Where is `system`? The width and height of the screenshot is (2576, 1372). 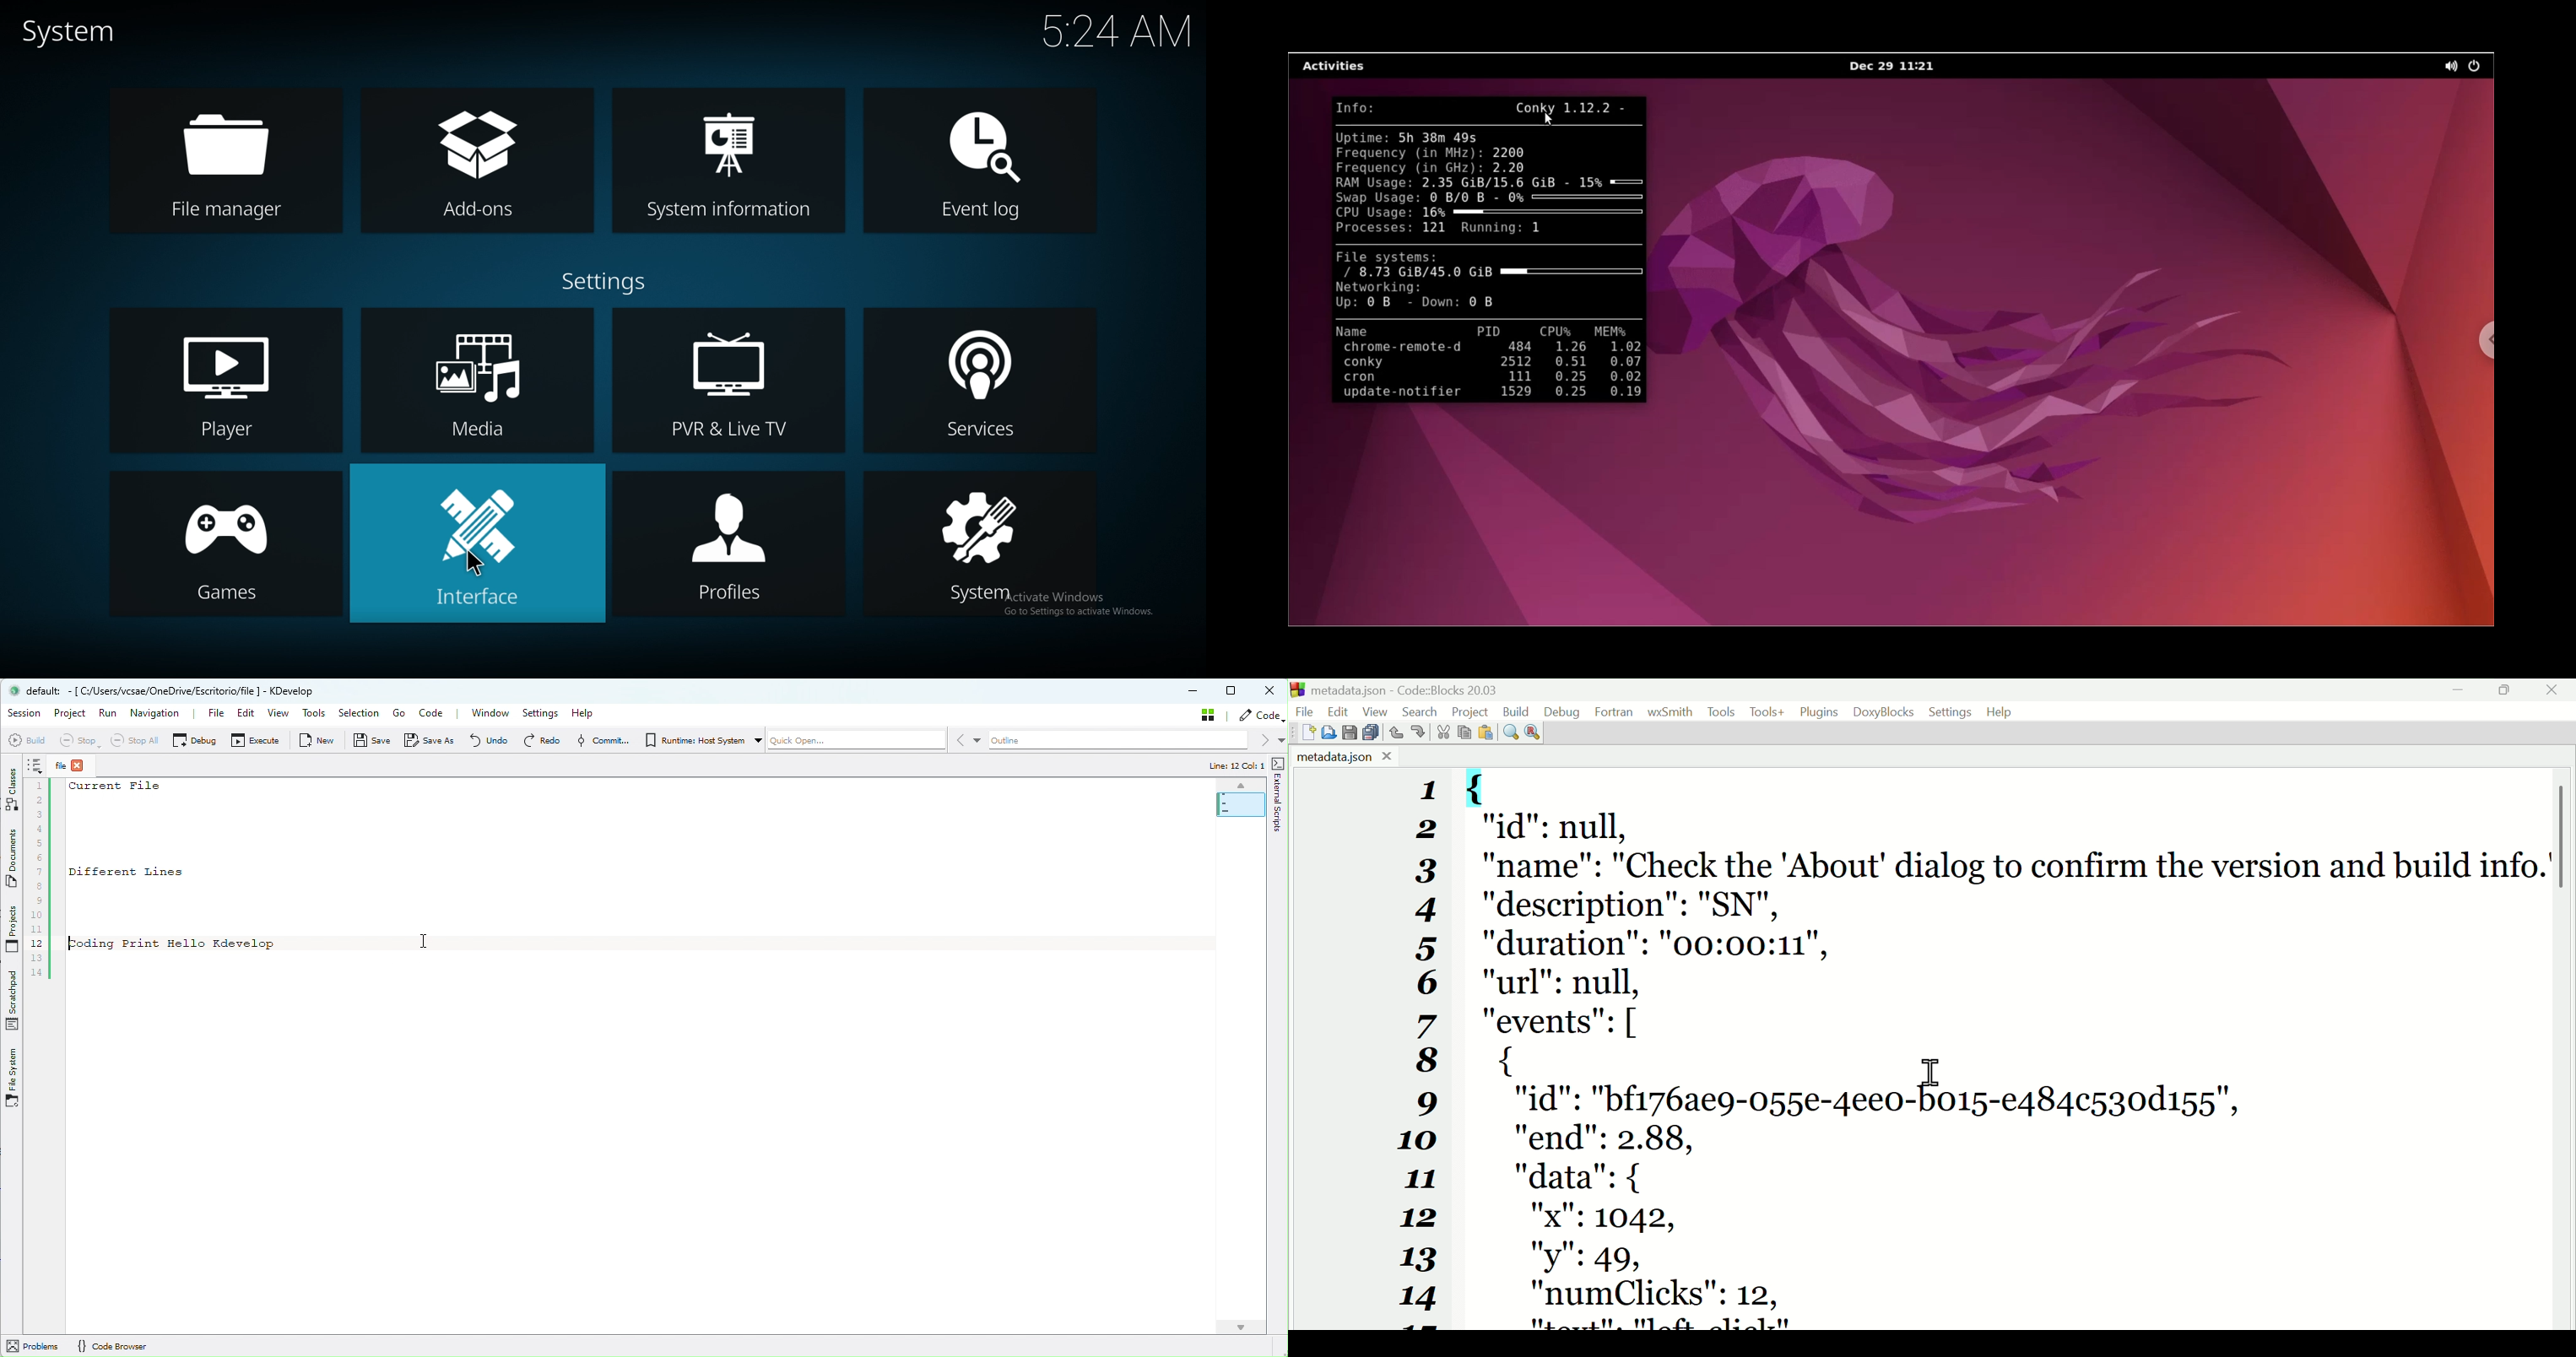
system is located at coordinates (72, 31).